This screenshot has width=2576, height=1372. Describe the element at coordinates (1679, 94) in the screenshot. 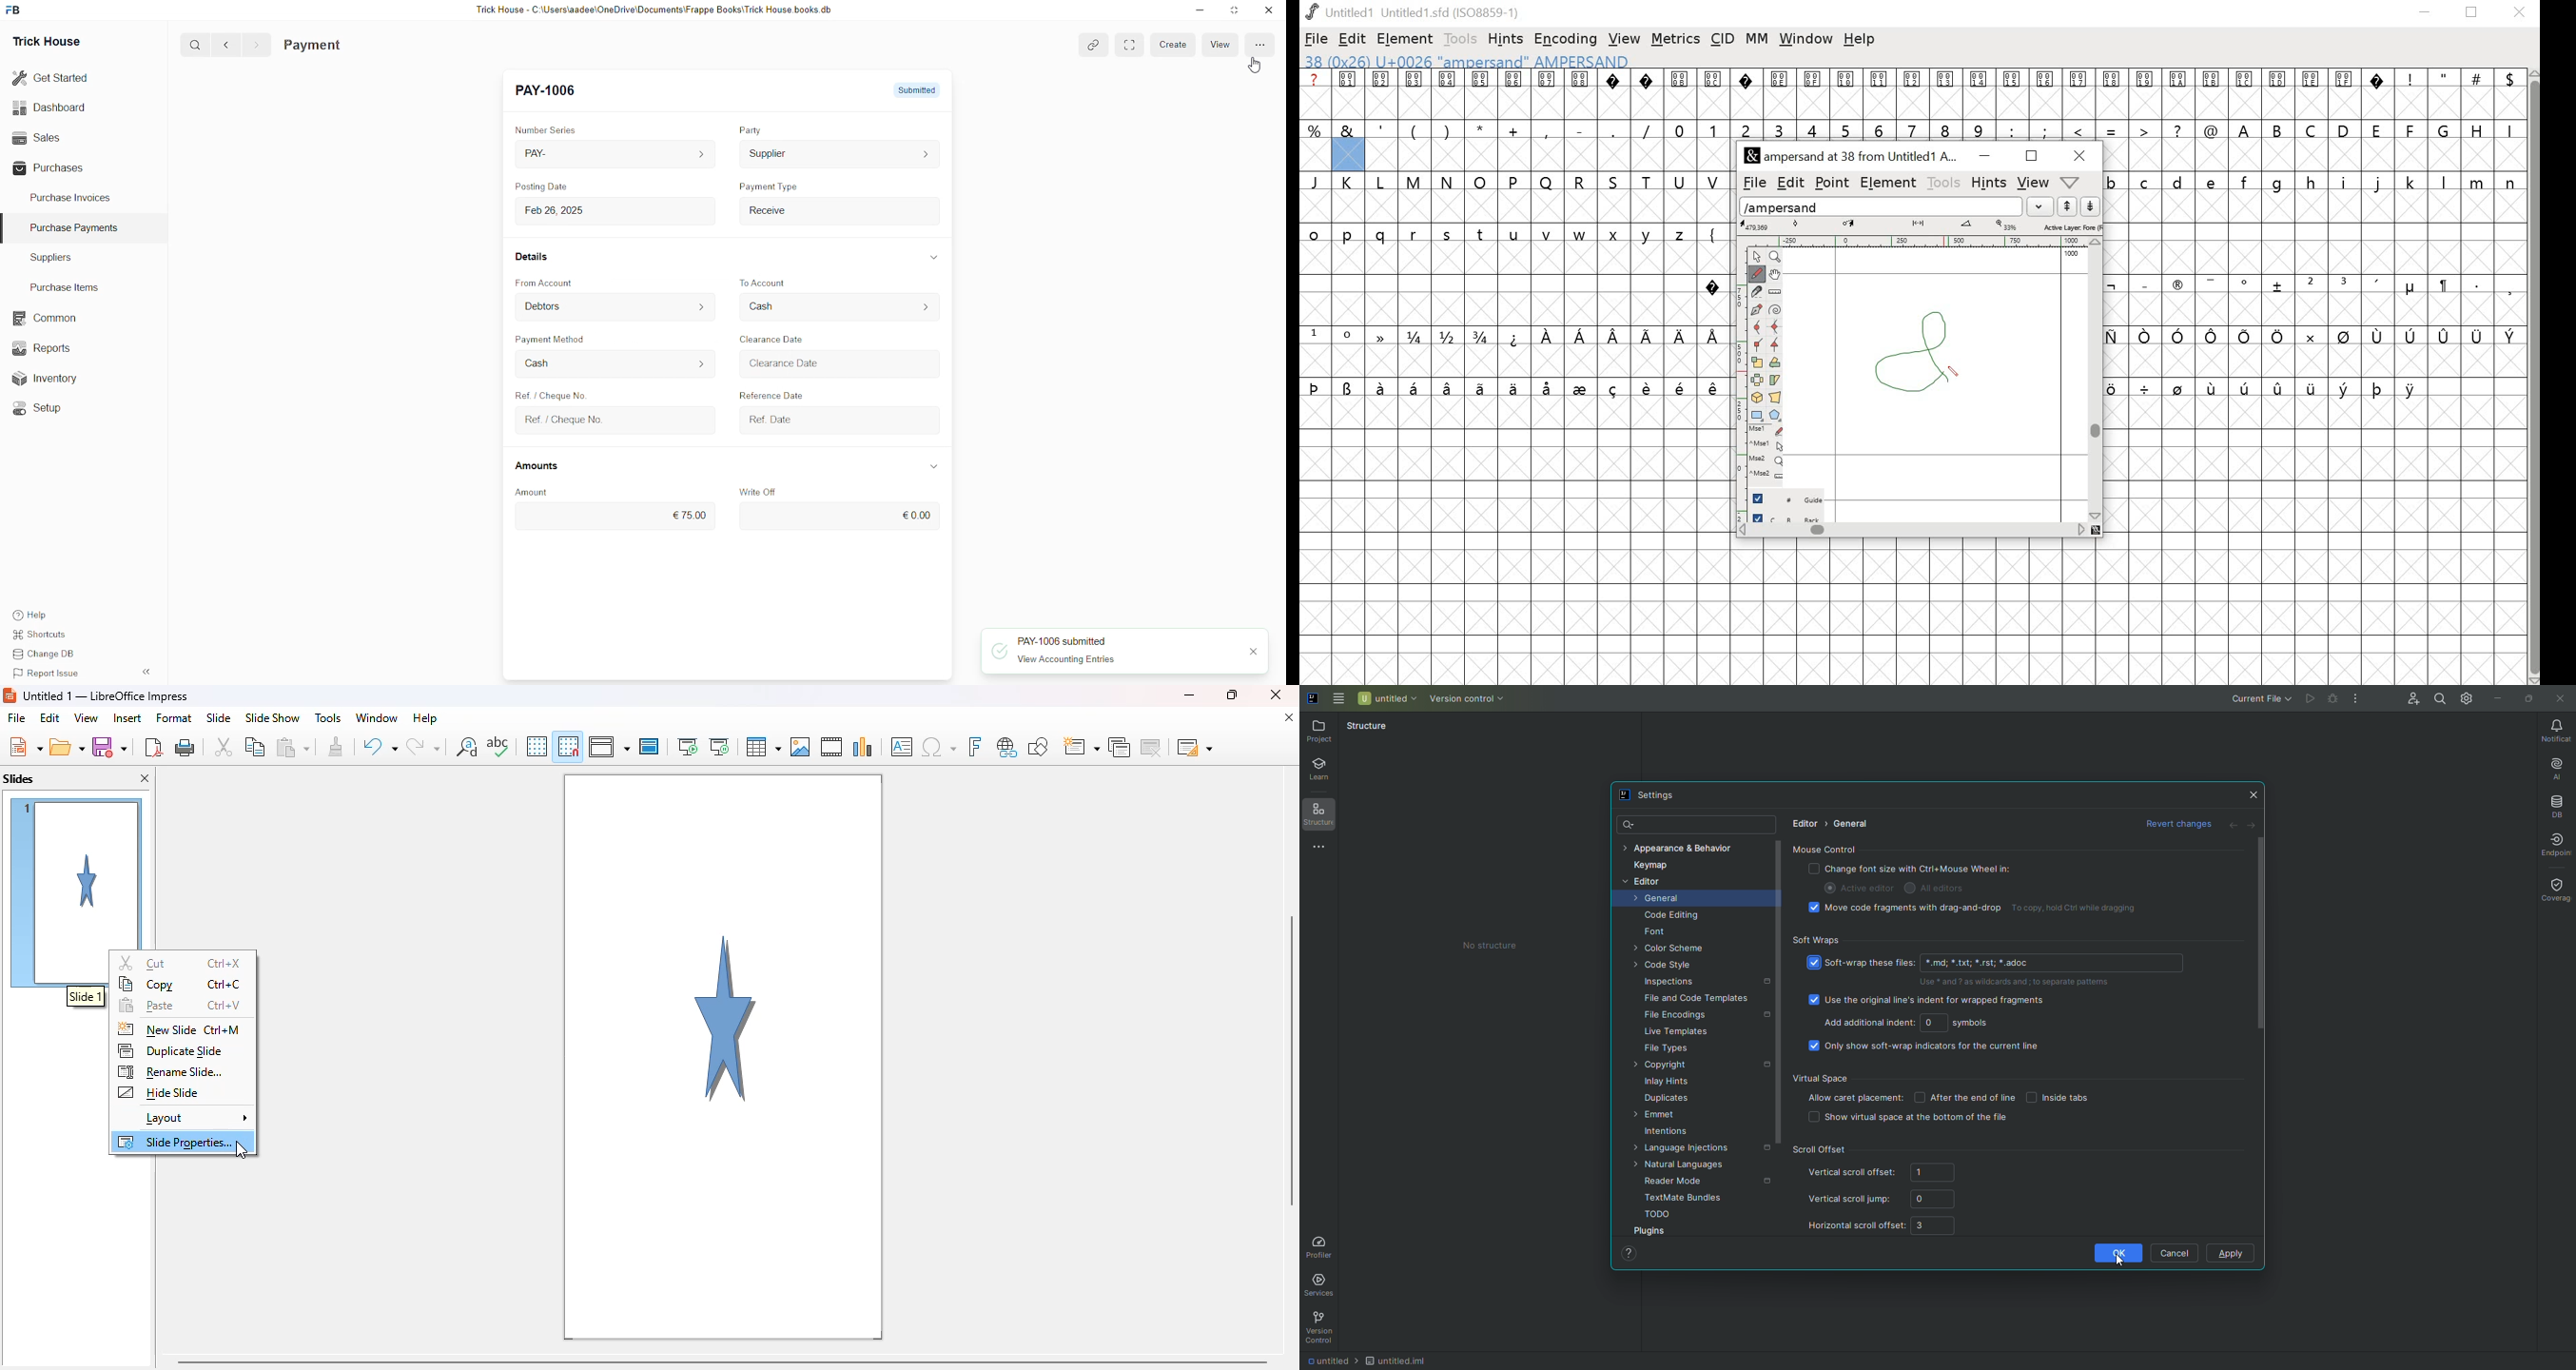

I see `000B` at that location.